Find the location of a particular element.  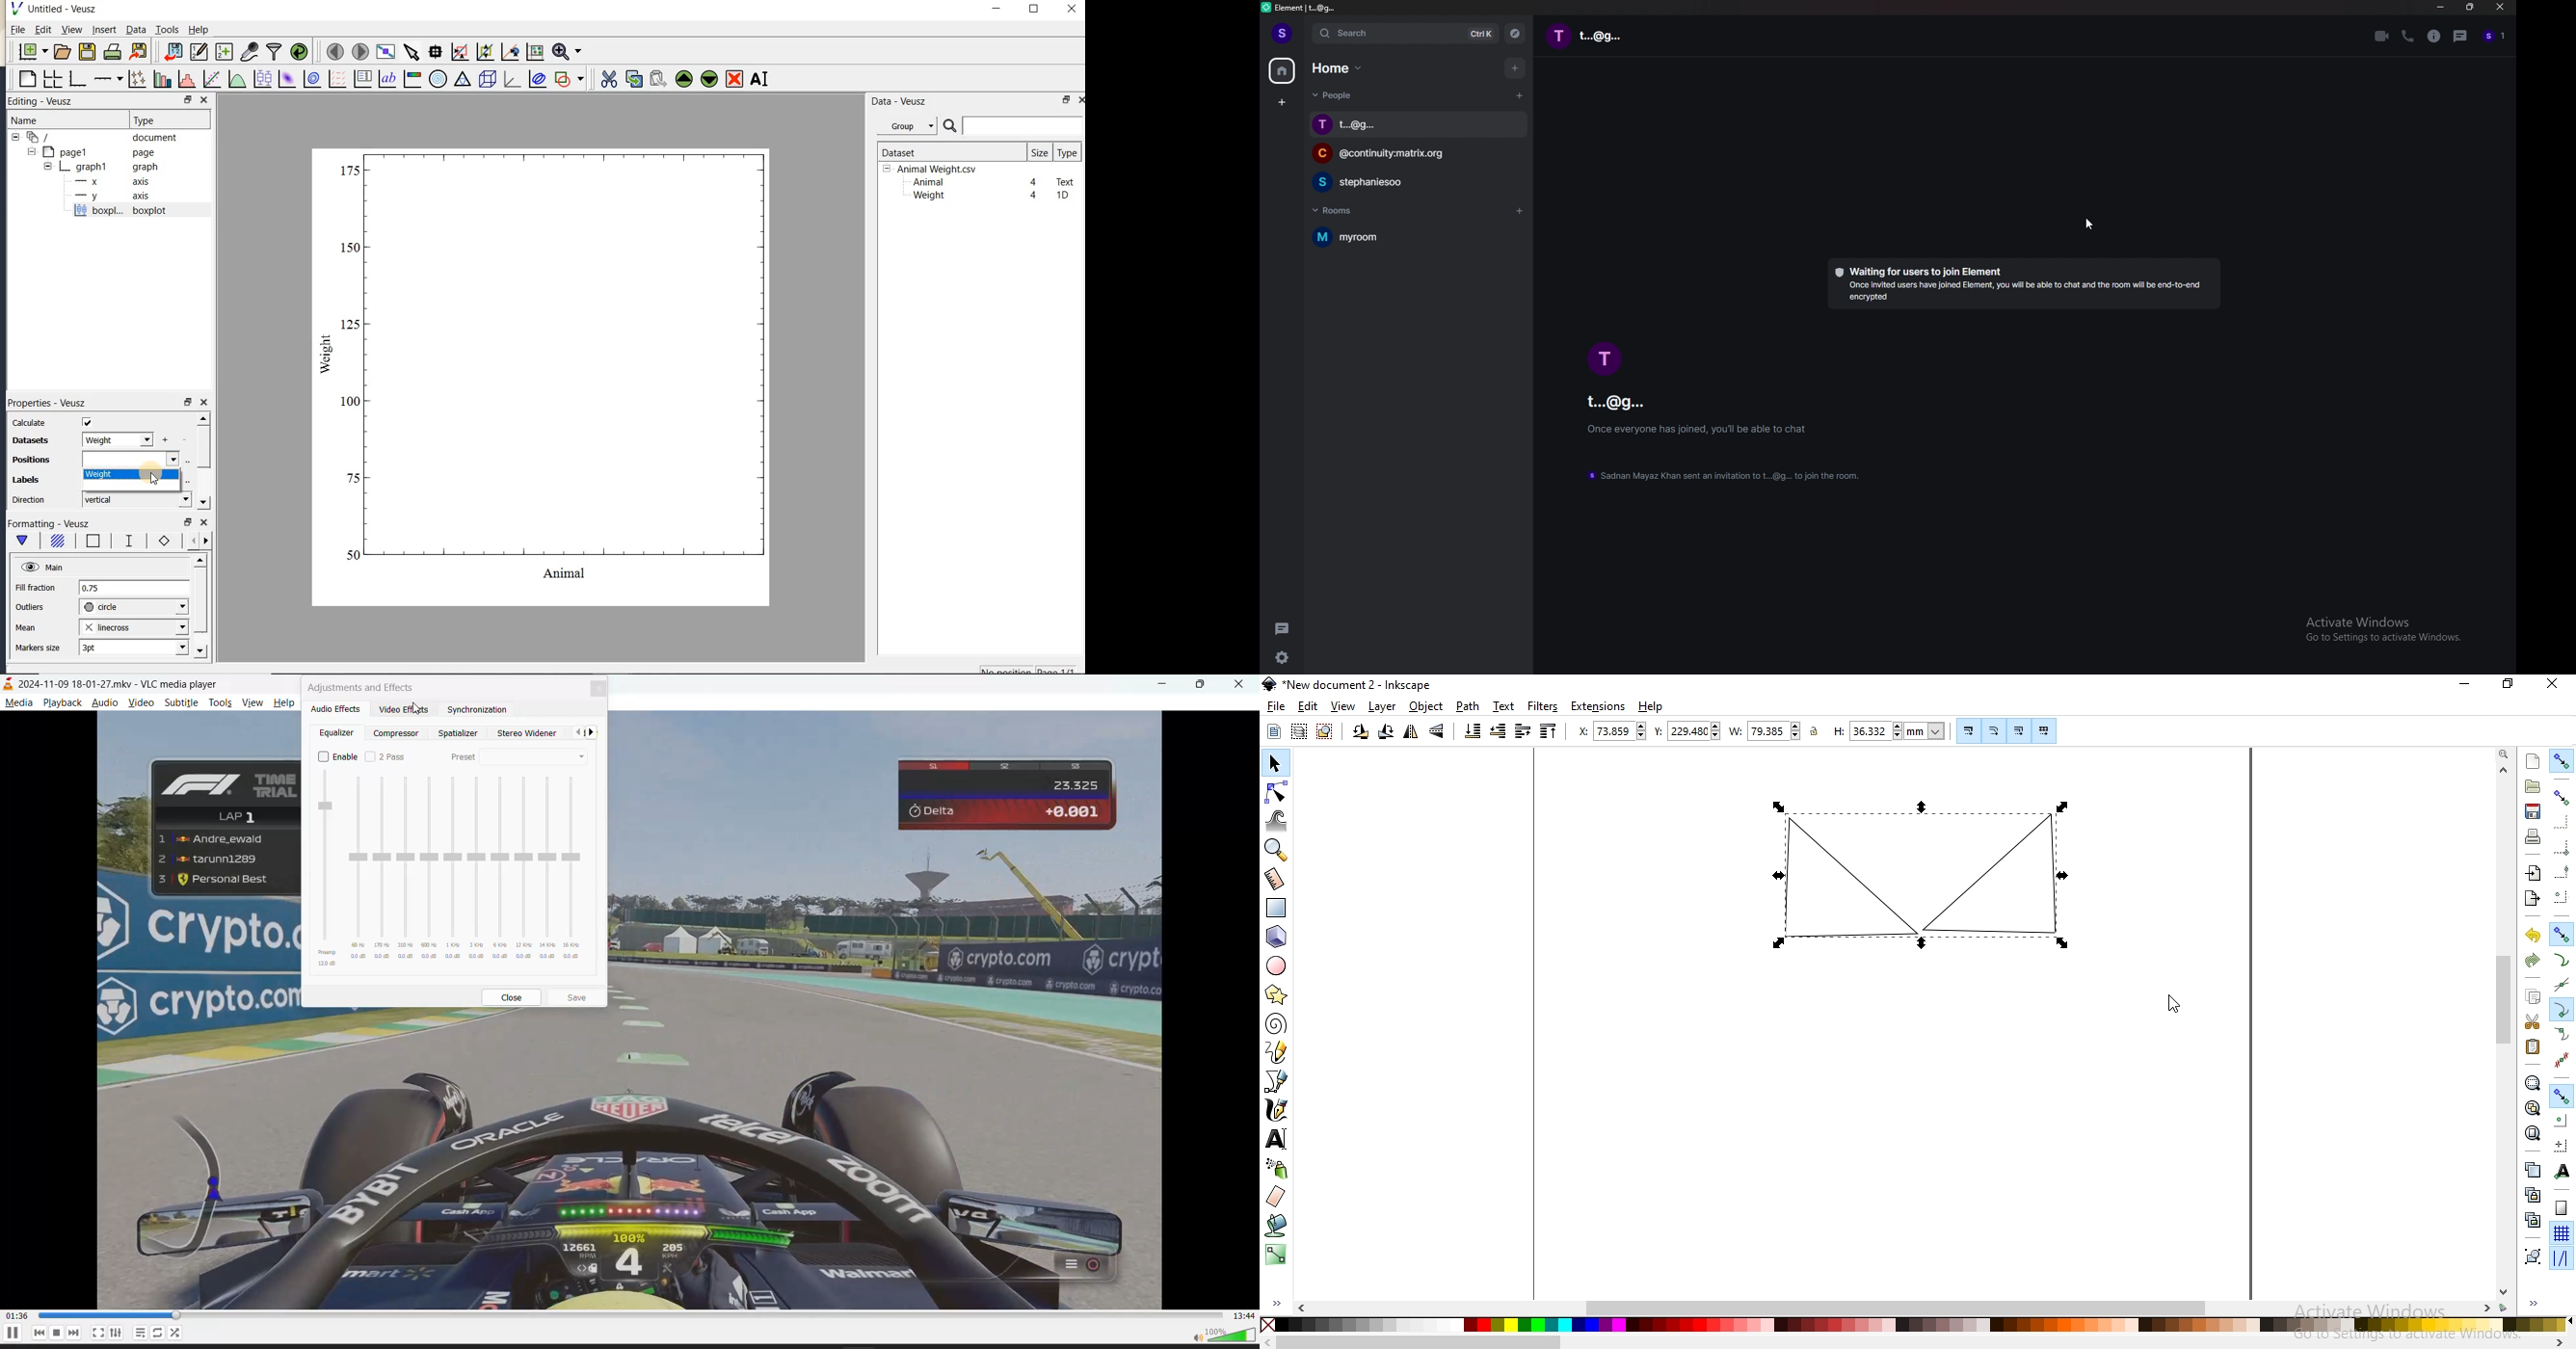

audio is located at coordinates (106, 701).